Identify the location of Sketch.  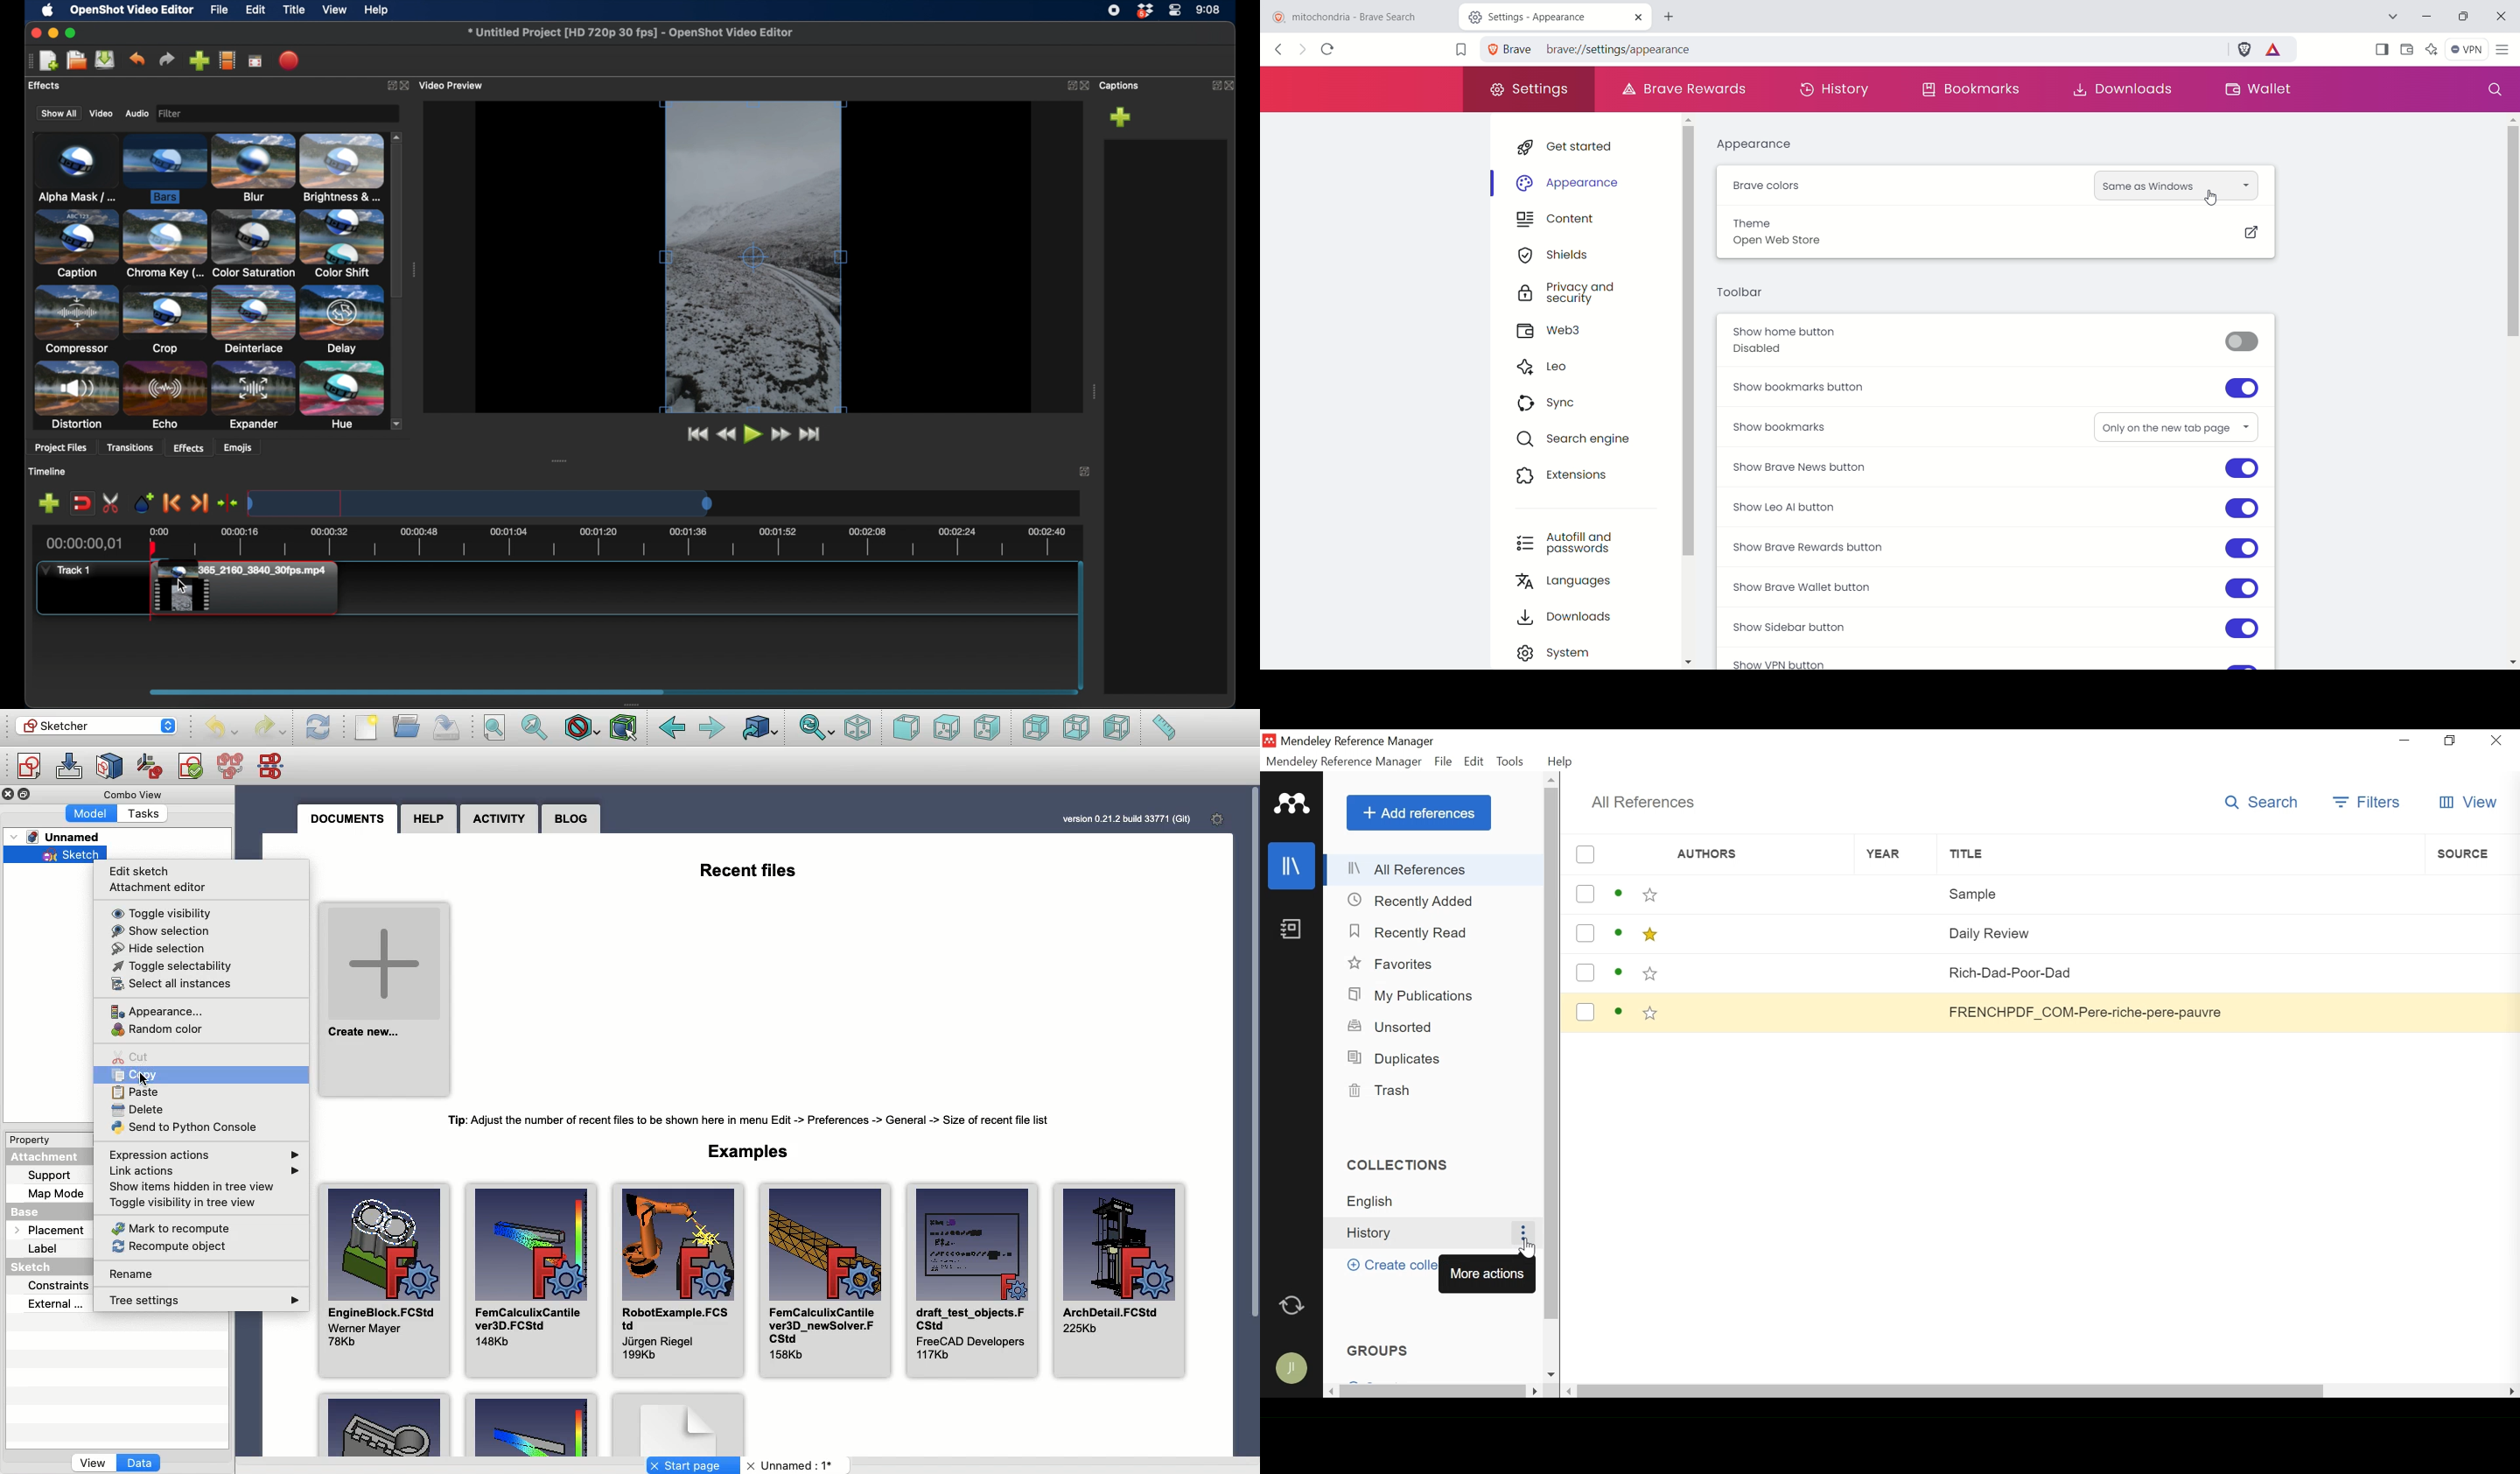
(60, 855).